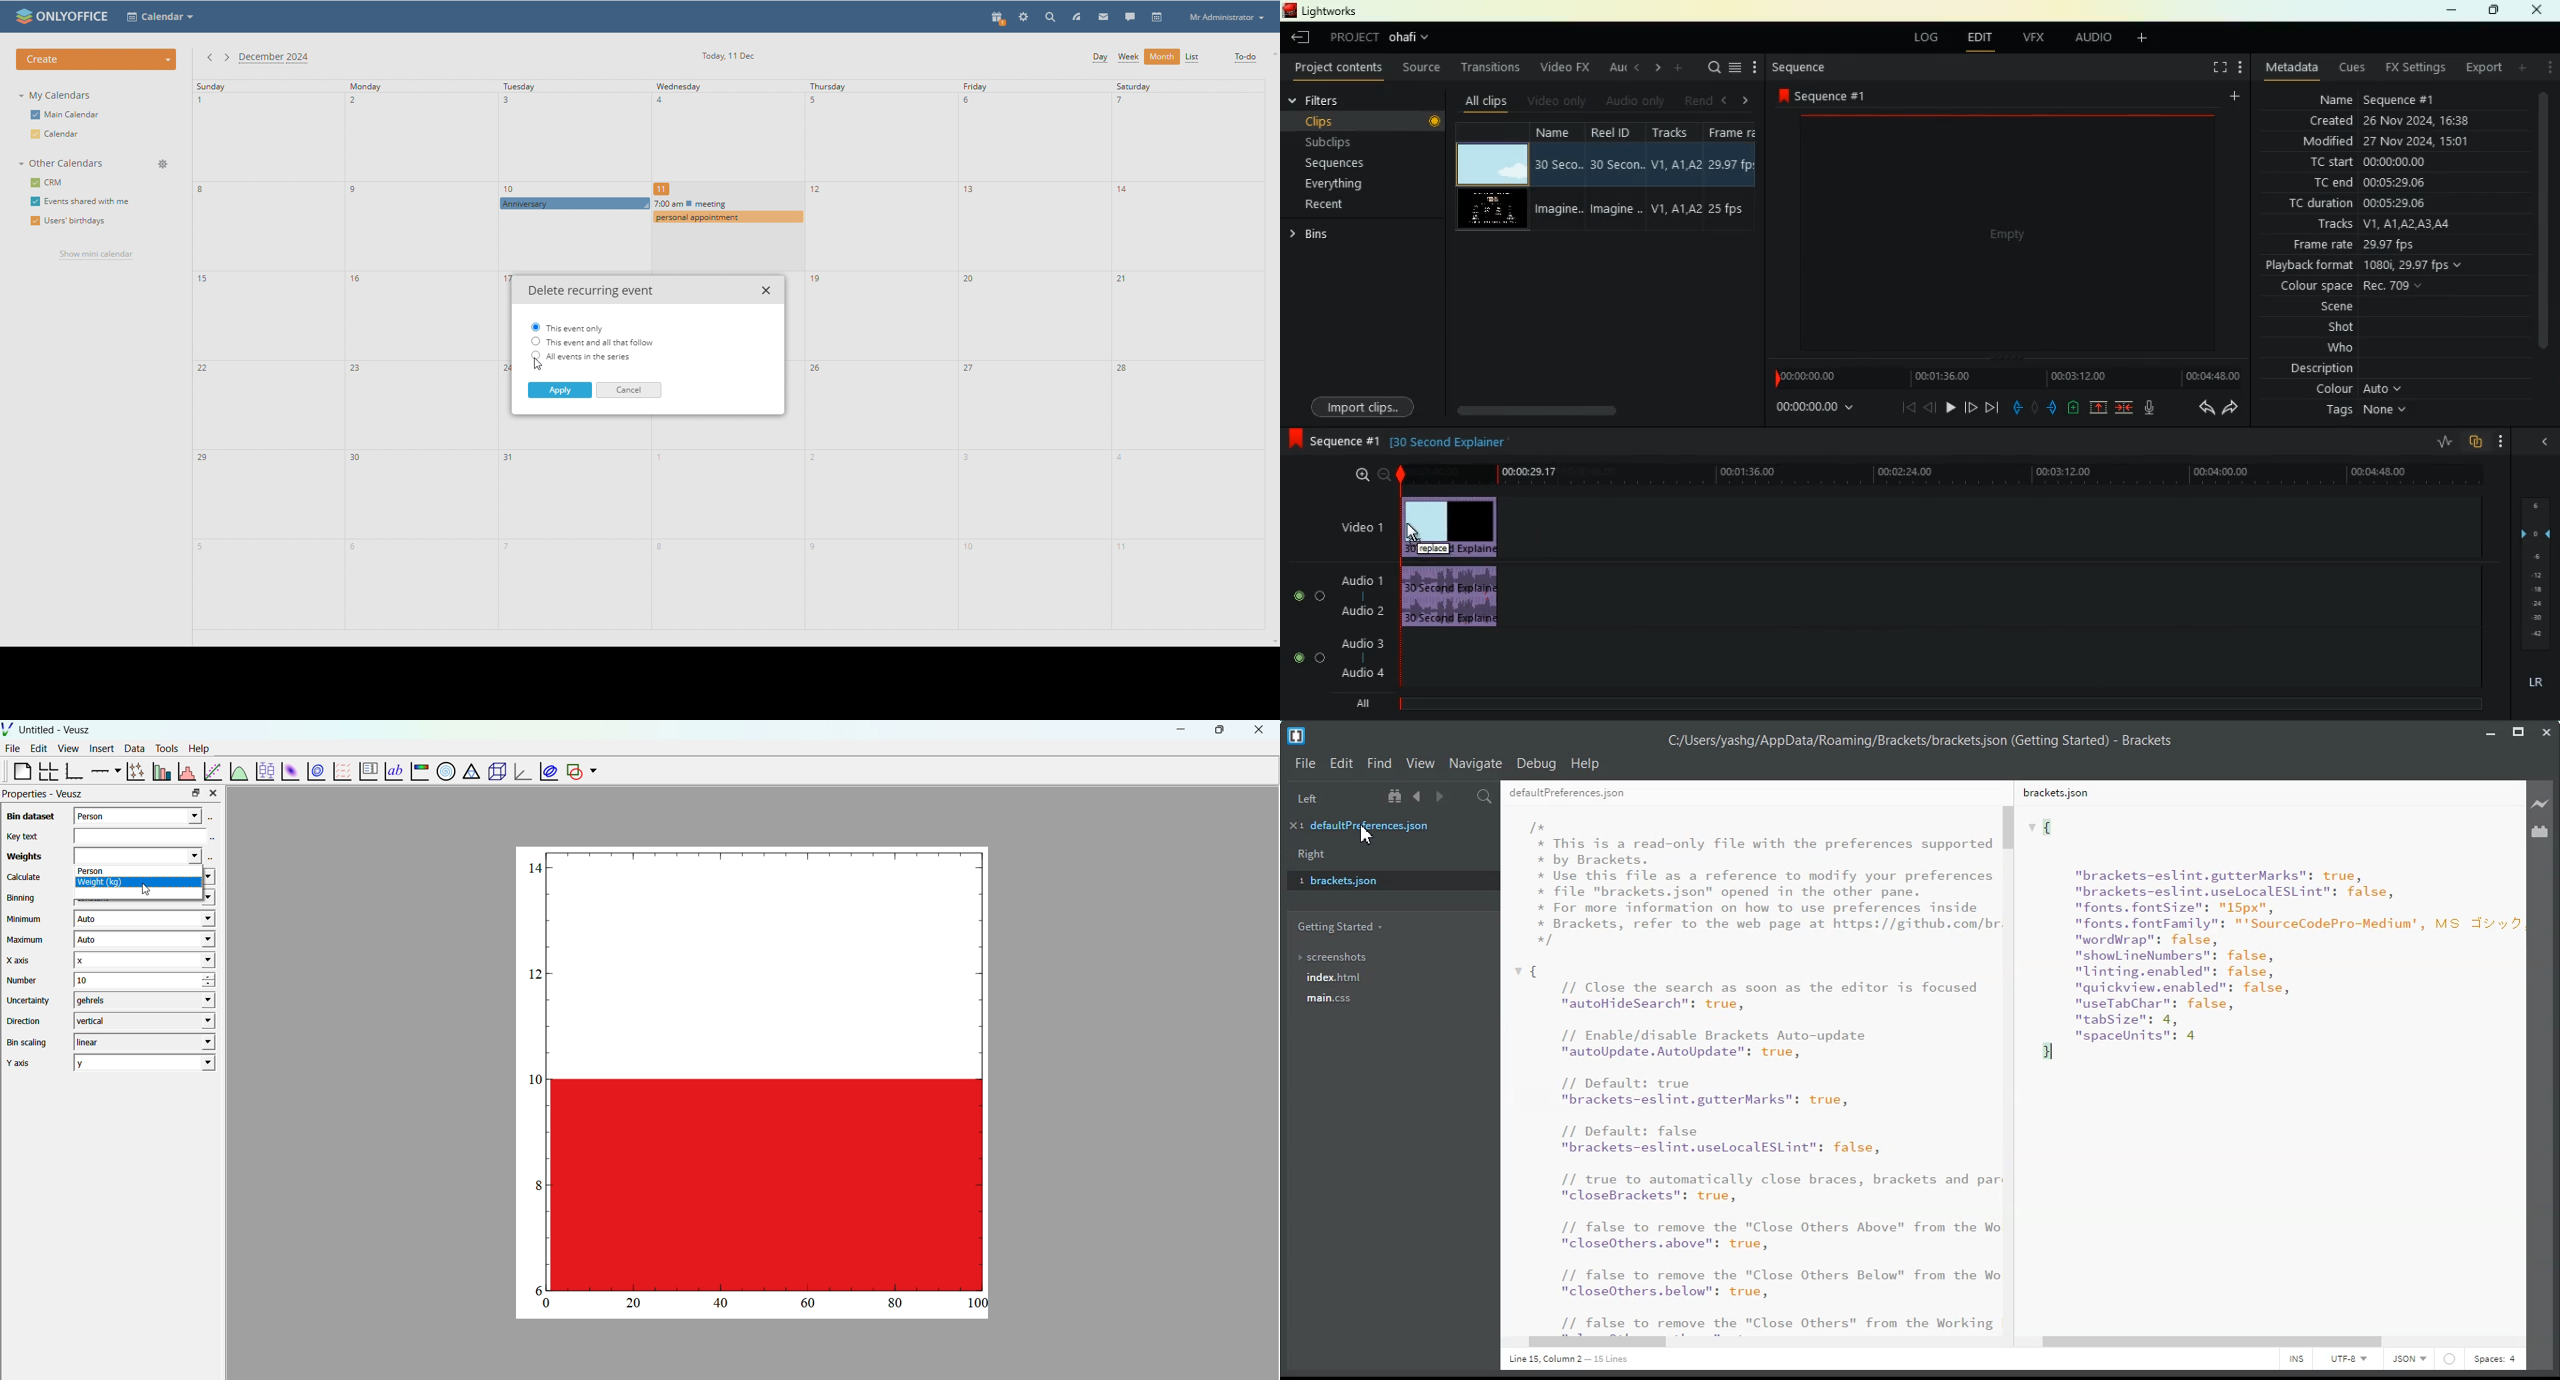 The height and width of the screenshot is (1400, 2576). Describe the element at coordinates (62, 134) in the screenshot. I see `calendar` at that location.